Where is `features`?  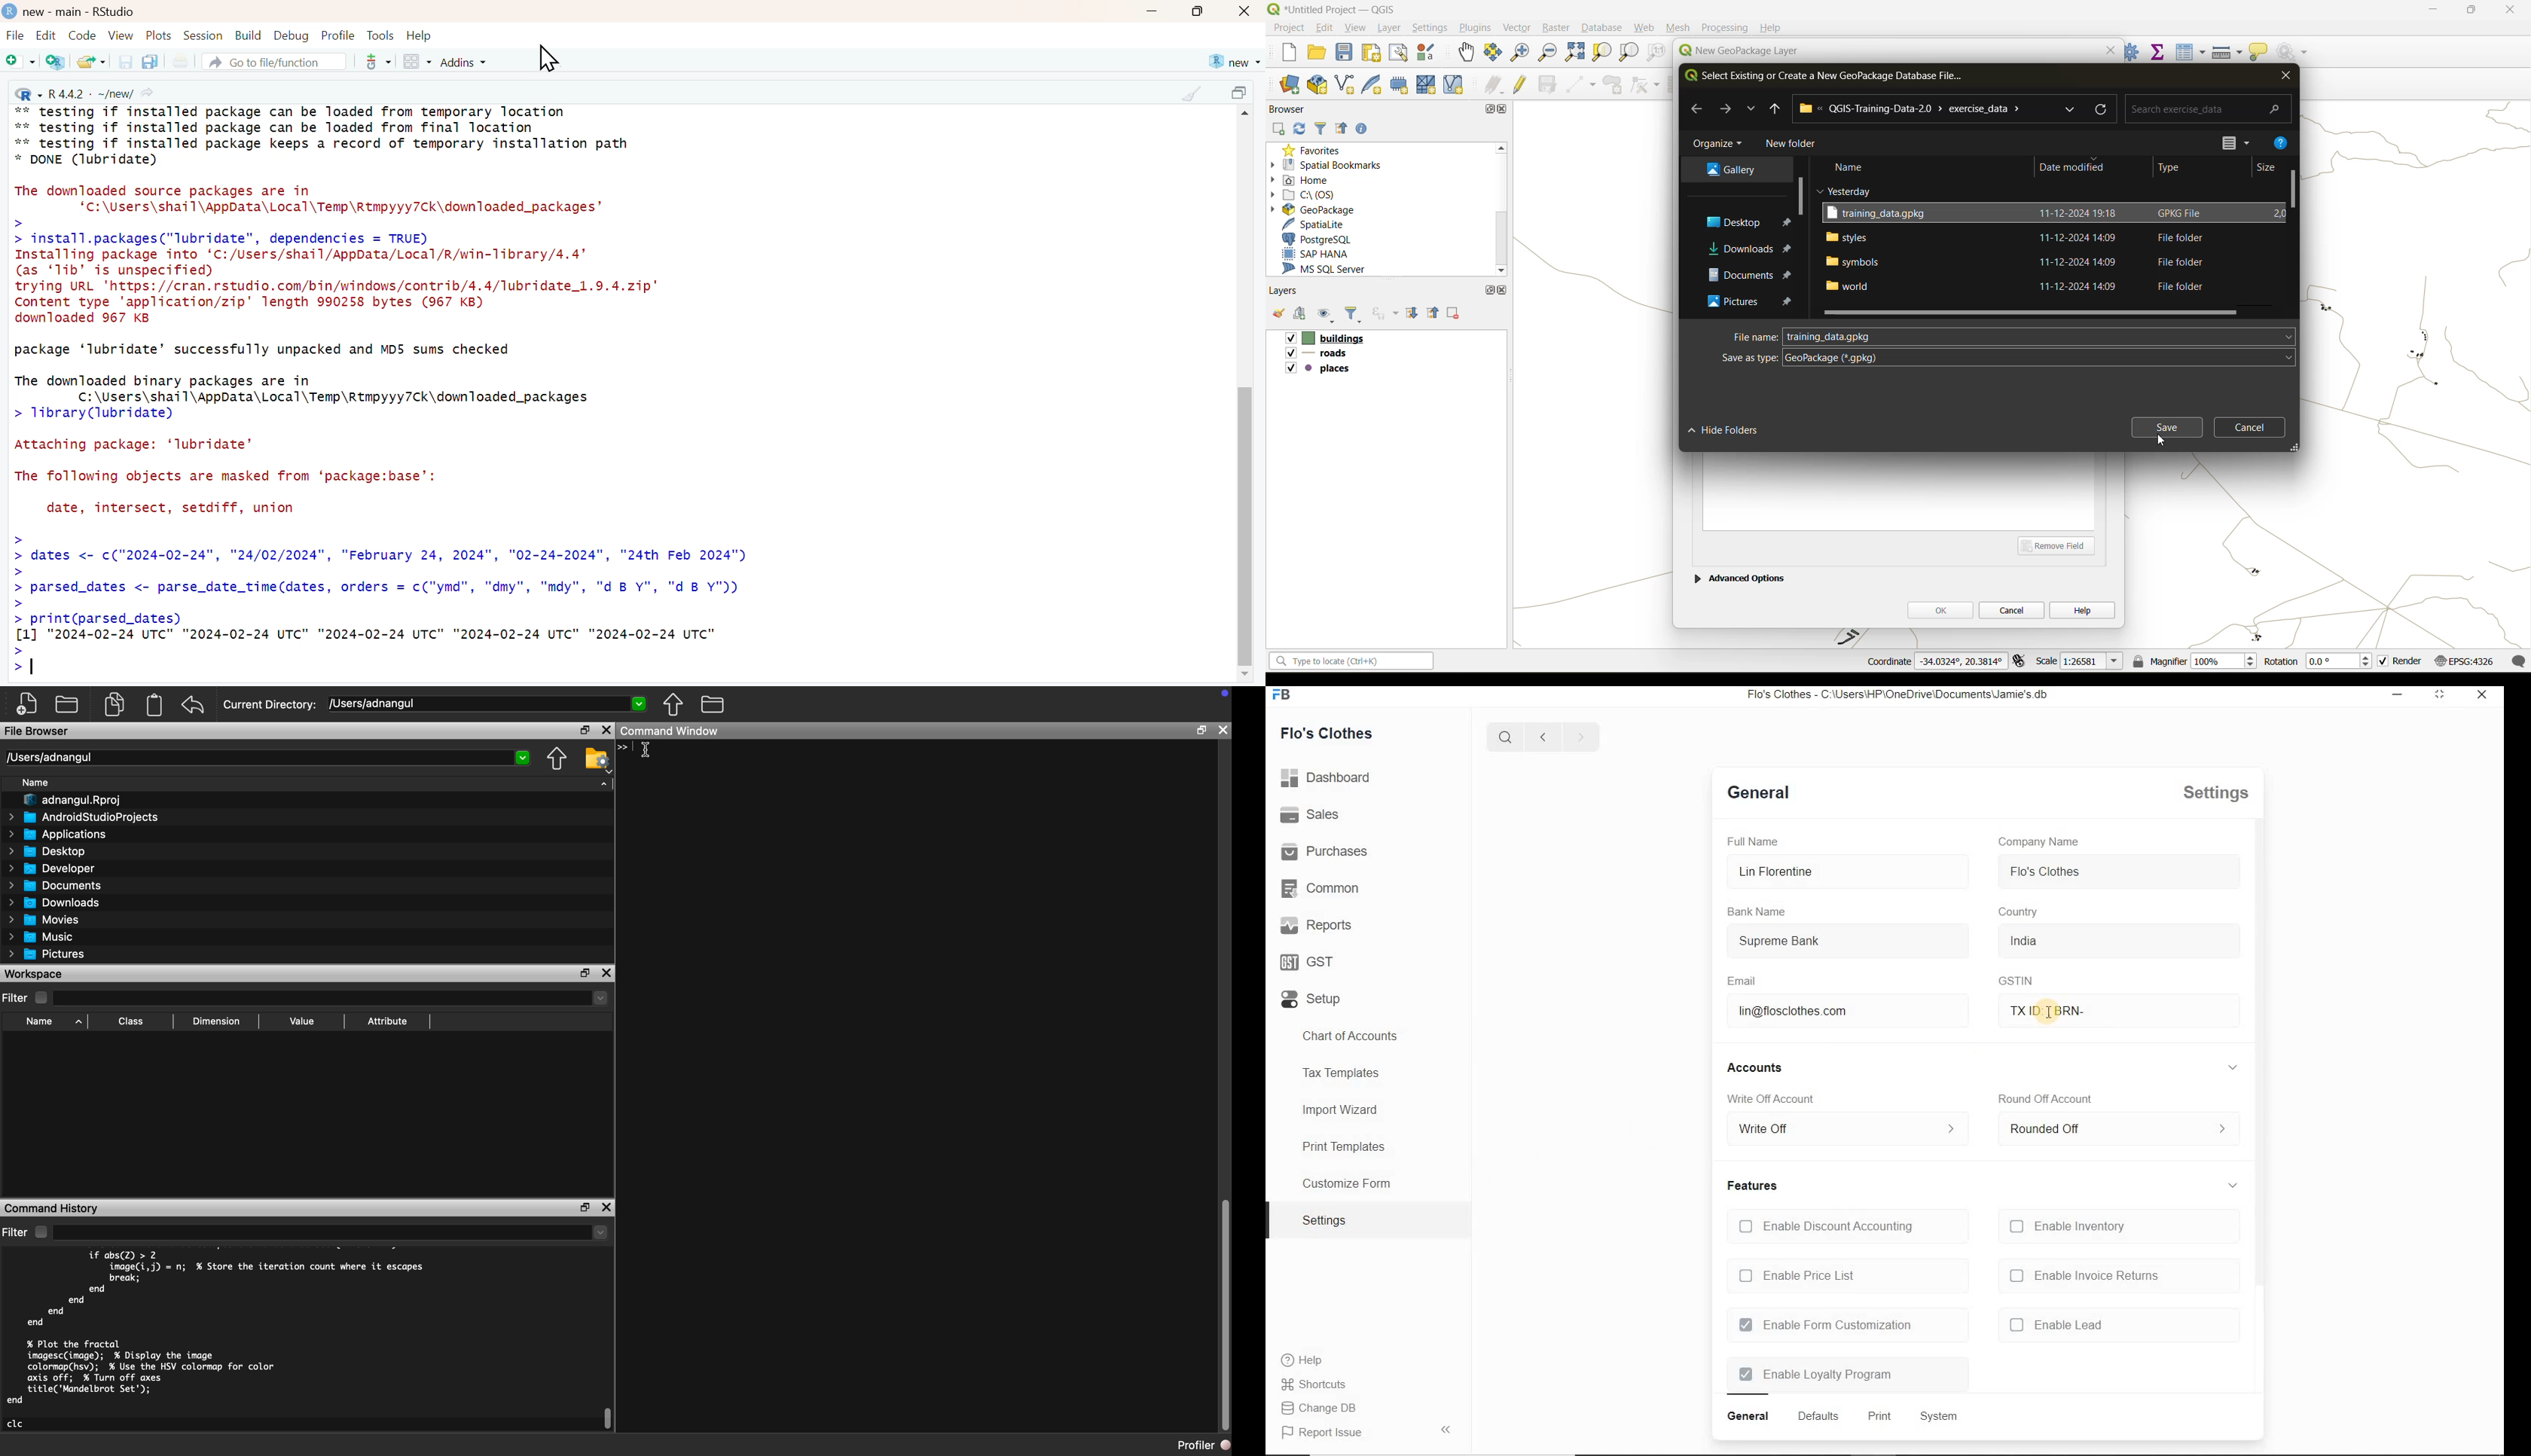
features is located at coordinates (1753, 1185).